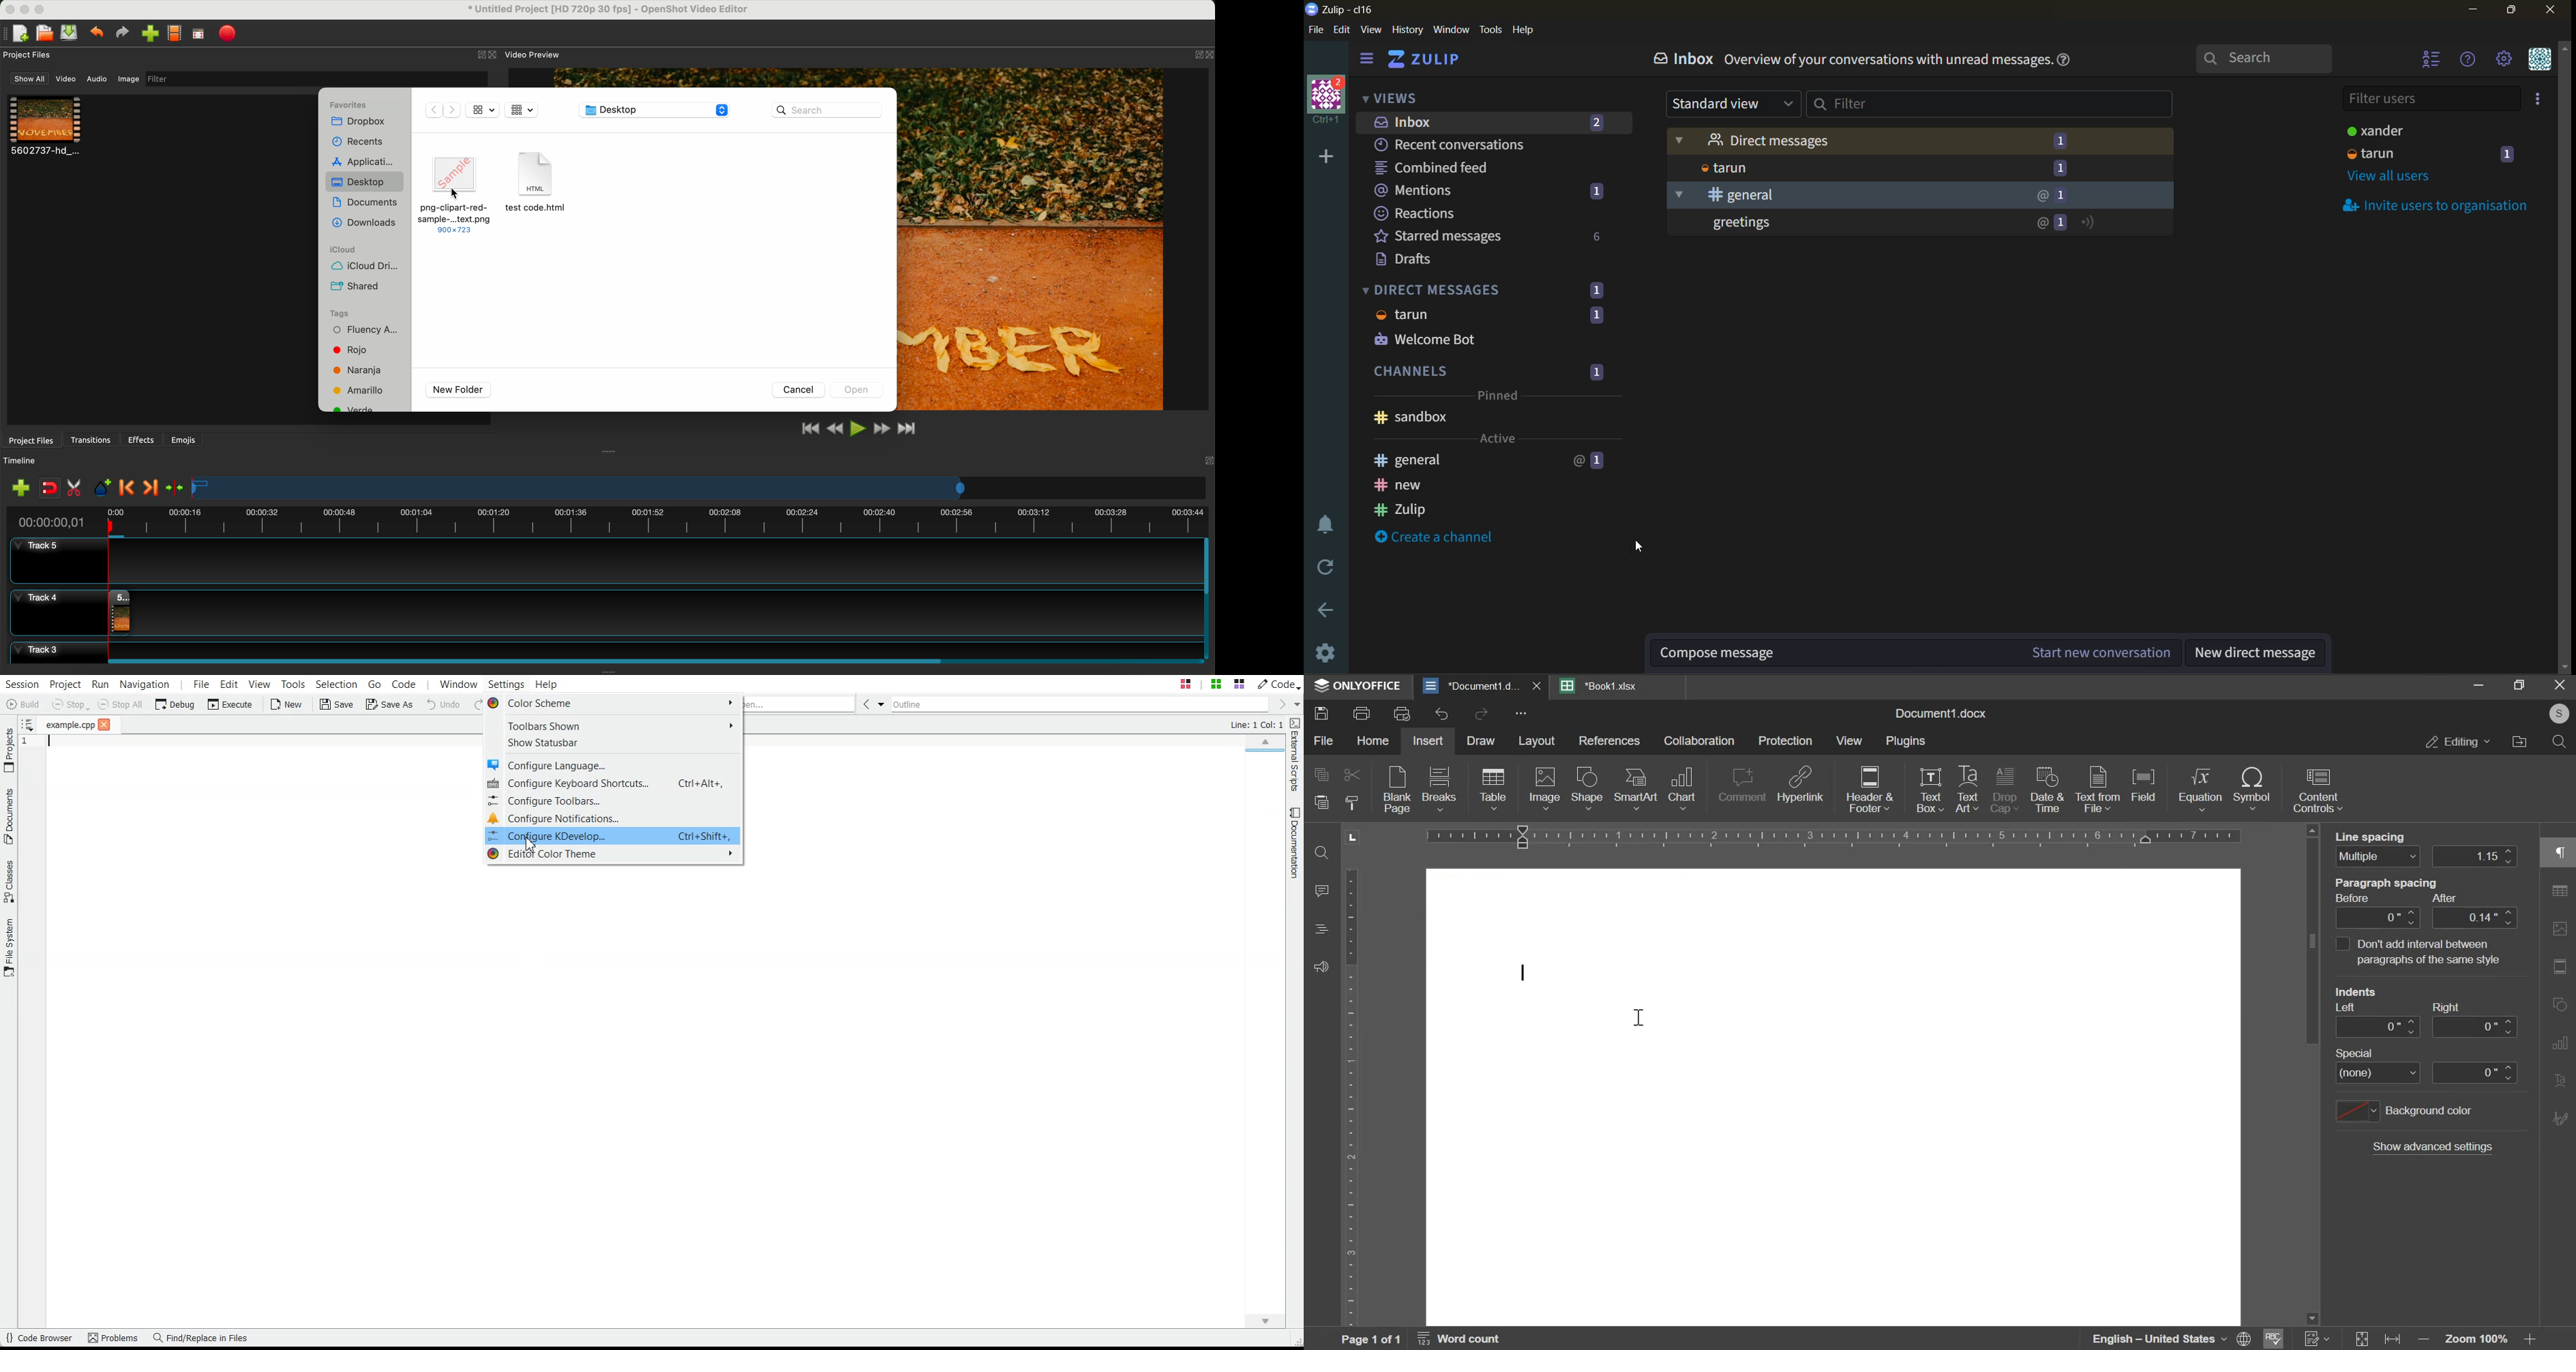  I want to click on invite users to organisation, so click(2536, 101).